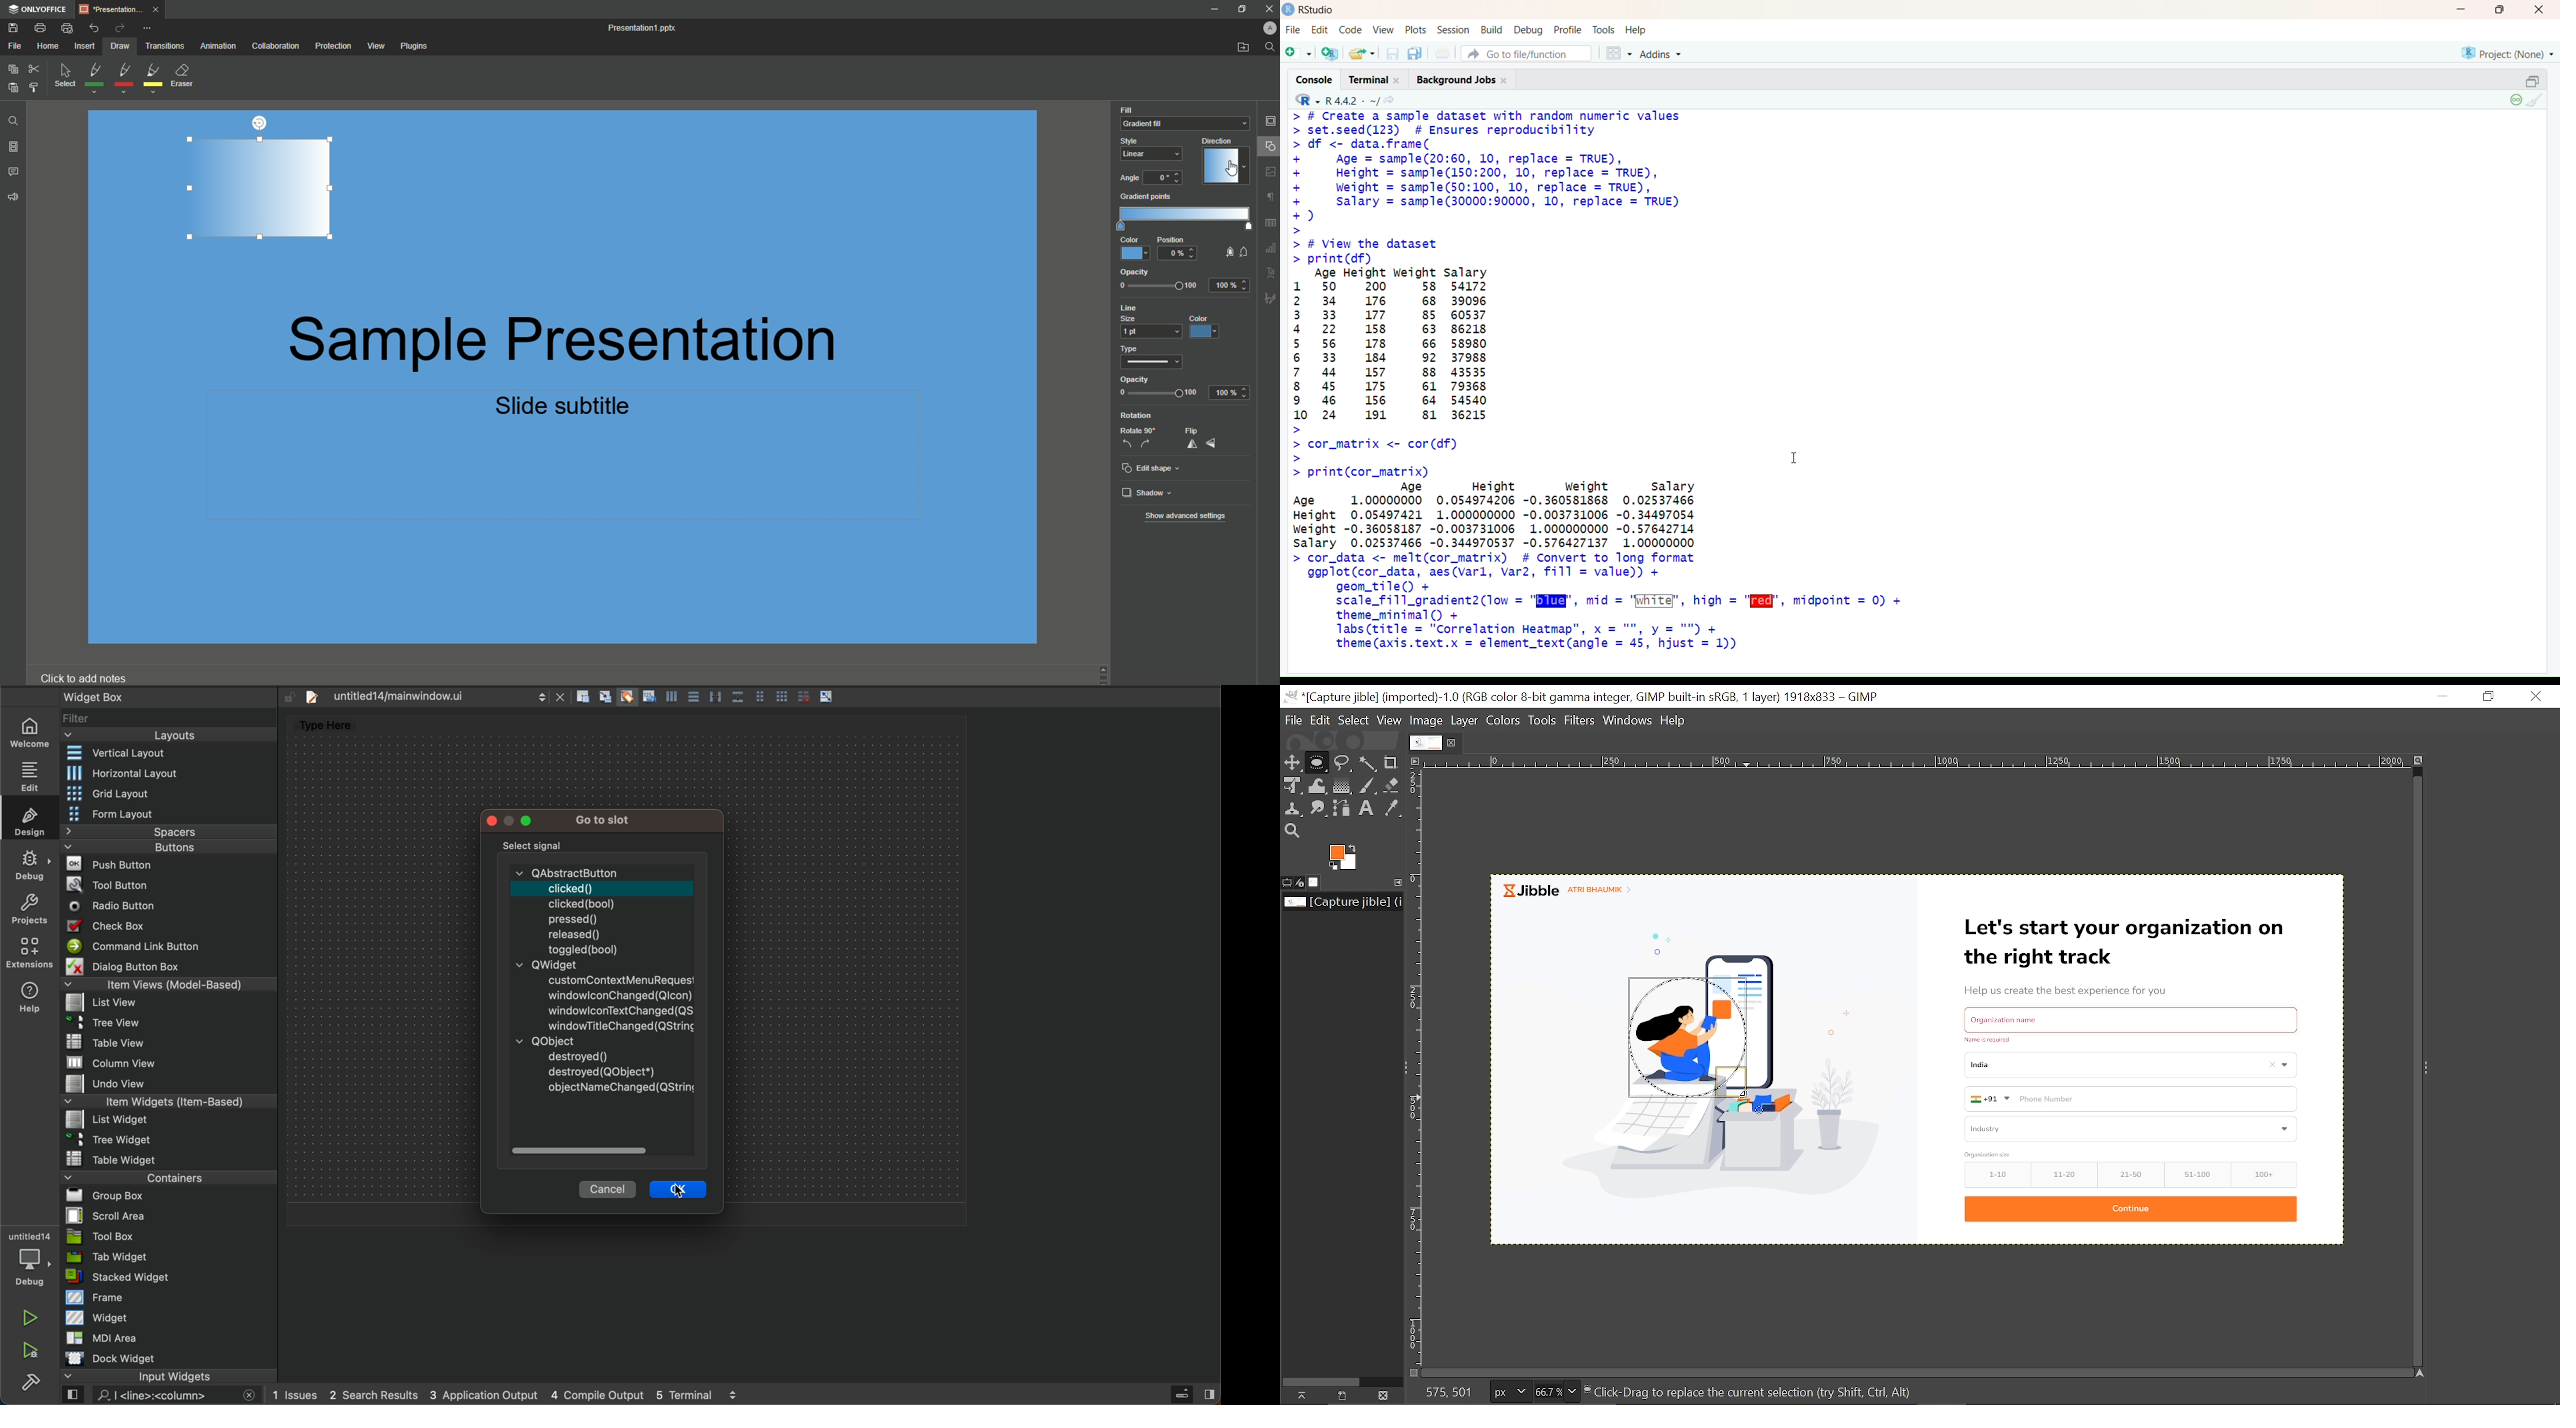  What do you see at coordinates (1413, 29) in the screenshot?
I see `Posts` at bounding box center [1413, 29].